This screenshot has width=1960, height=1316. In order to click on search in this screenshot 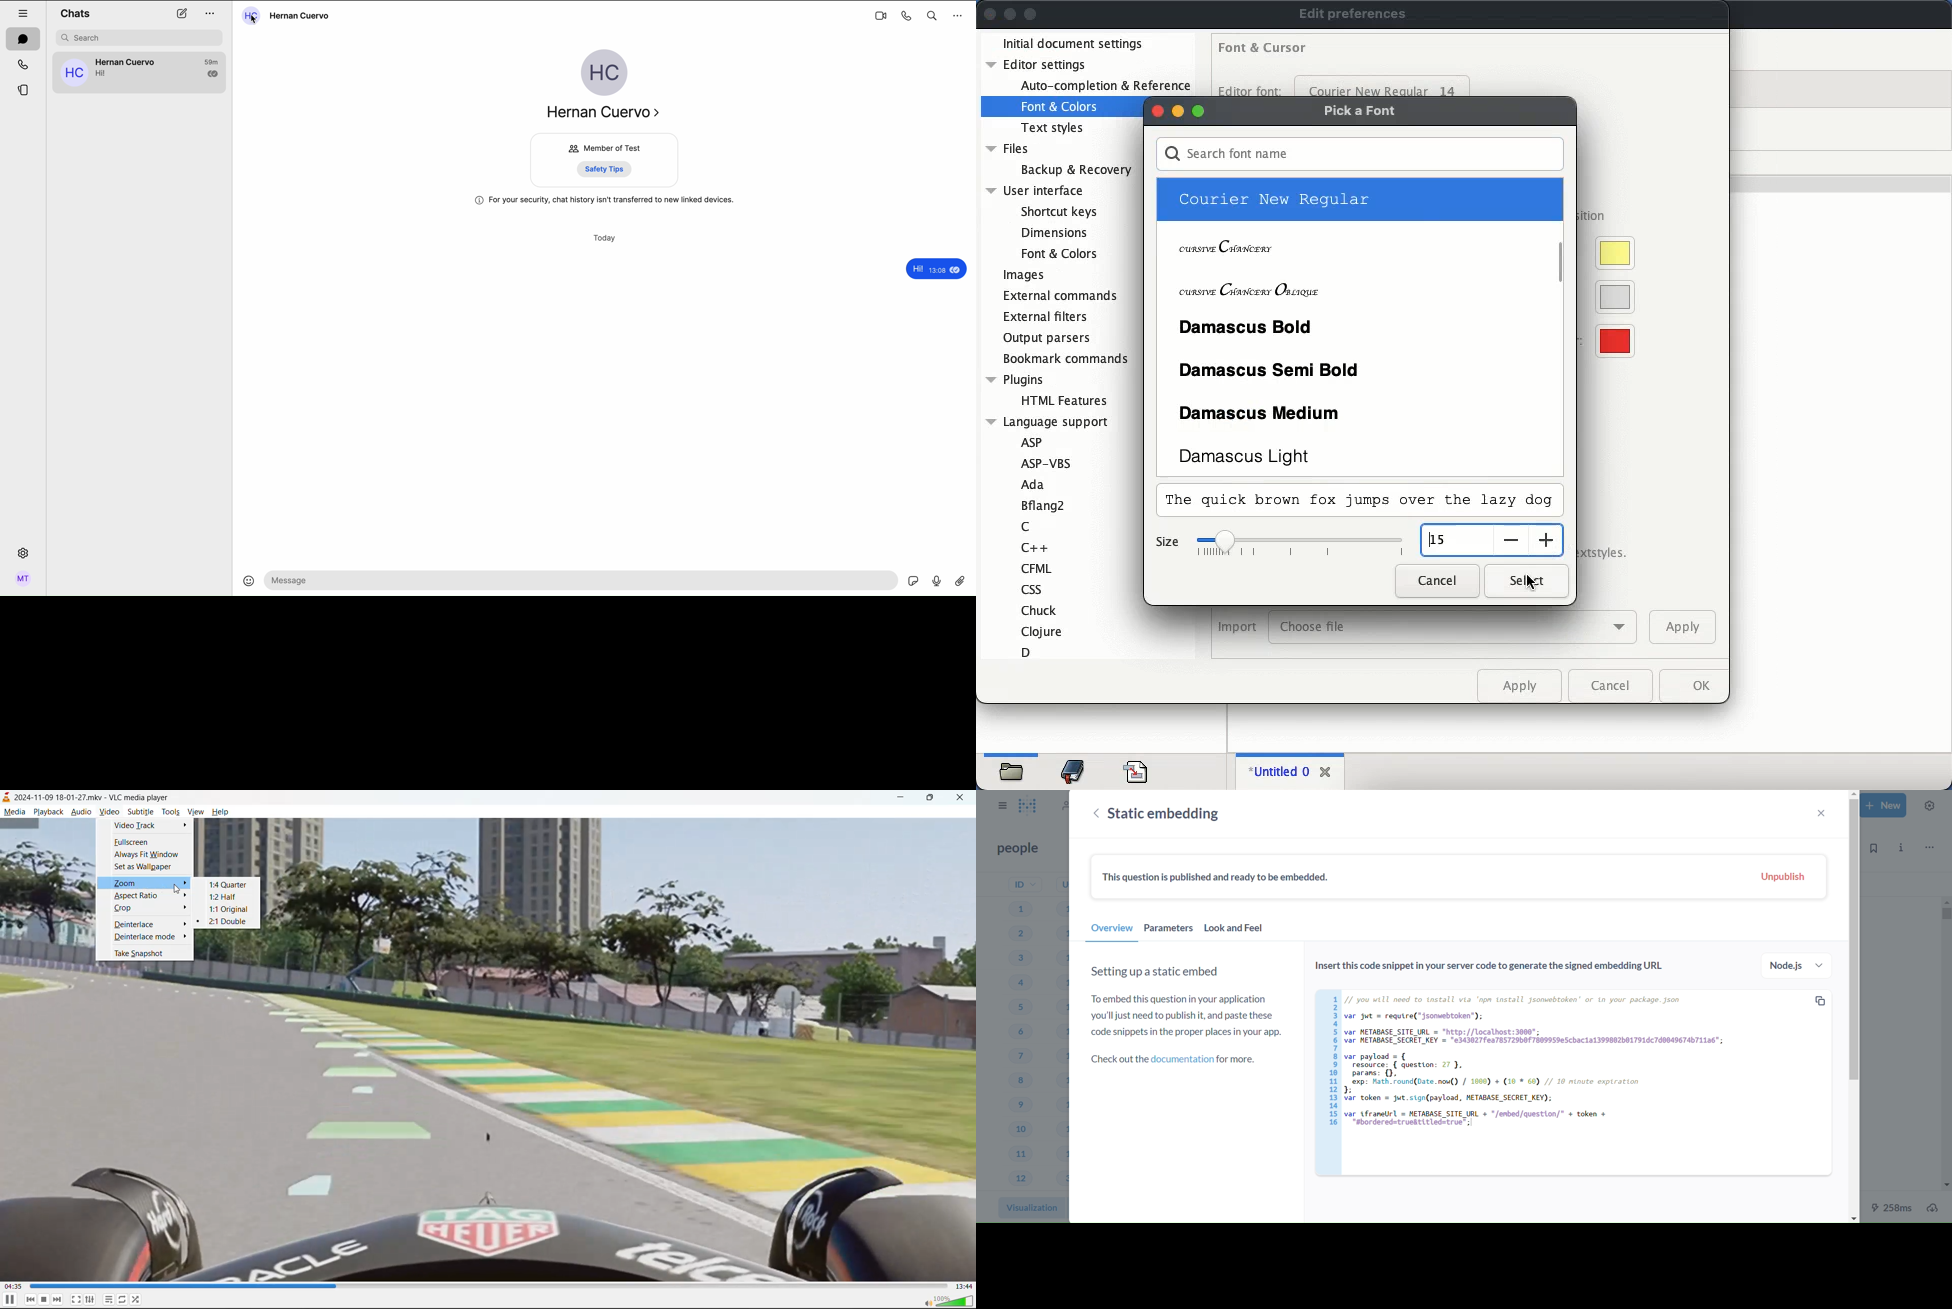, I will do `click(1360, 155)`.